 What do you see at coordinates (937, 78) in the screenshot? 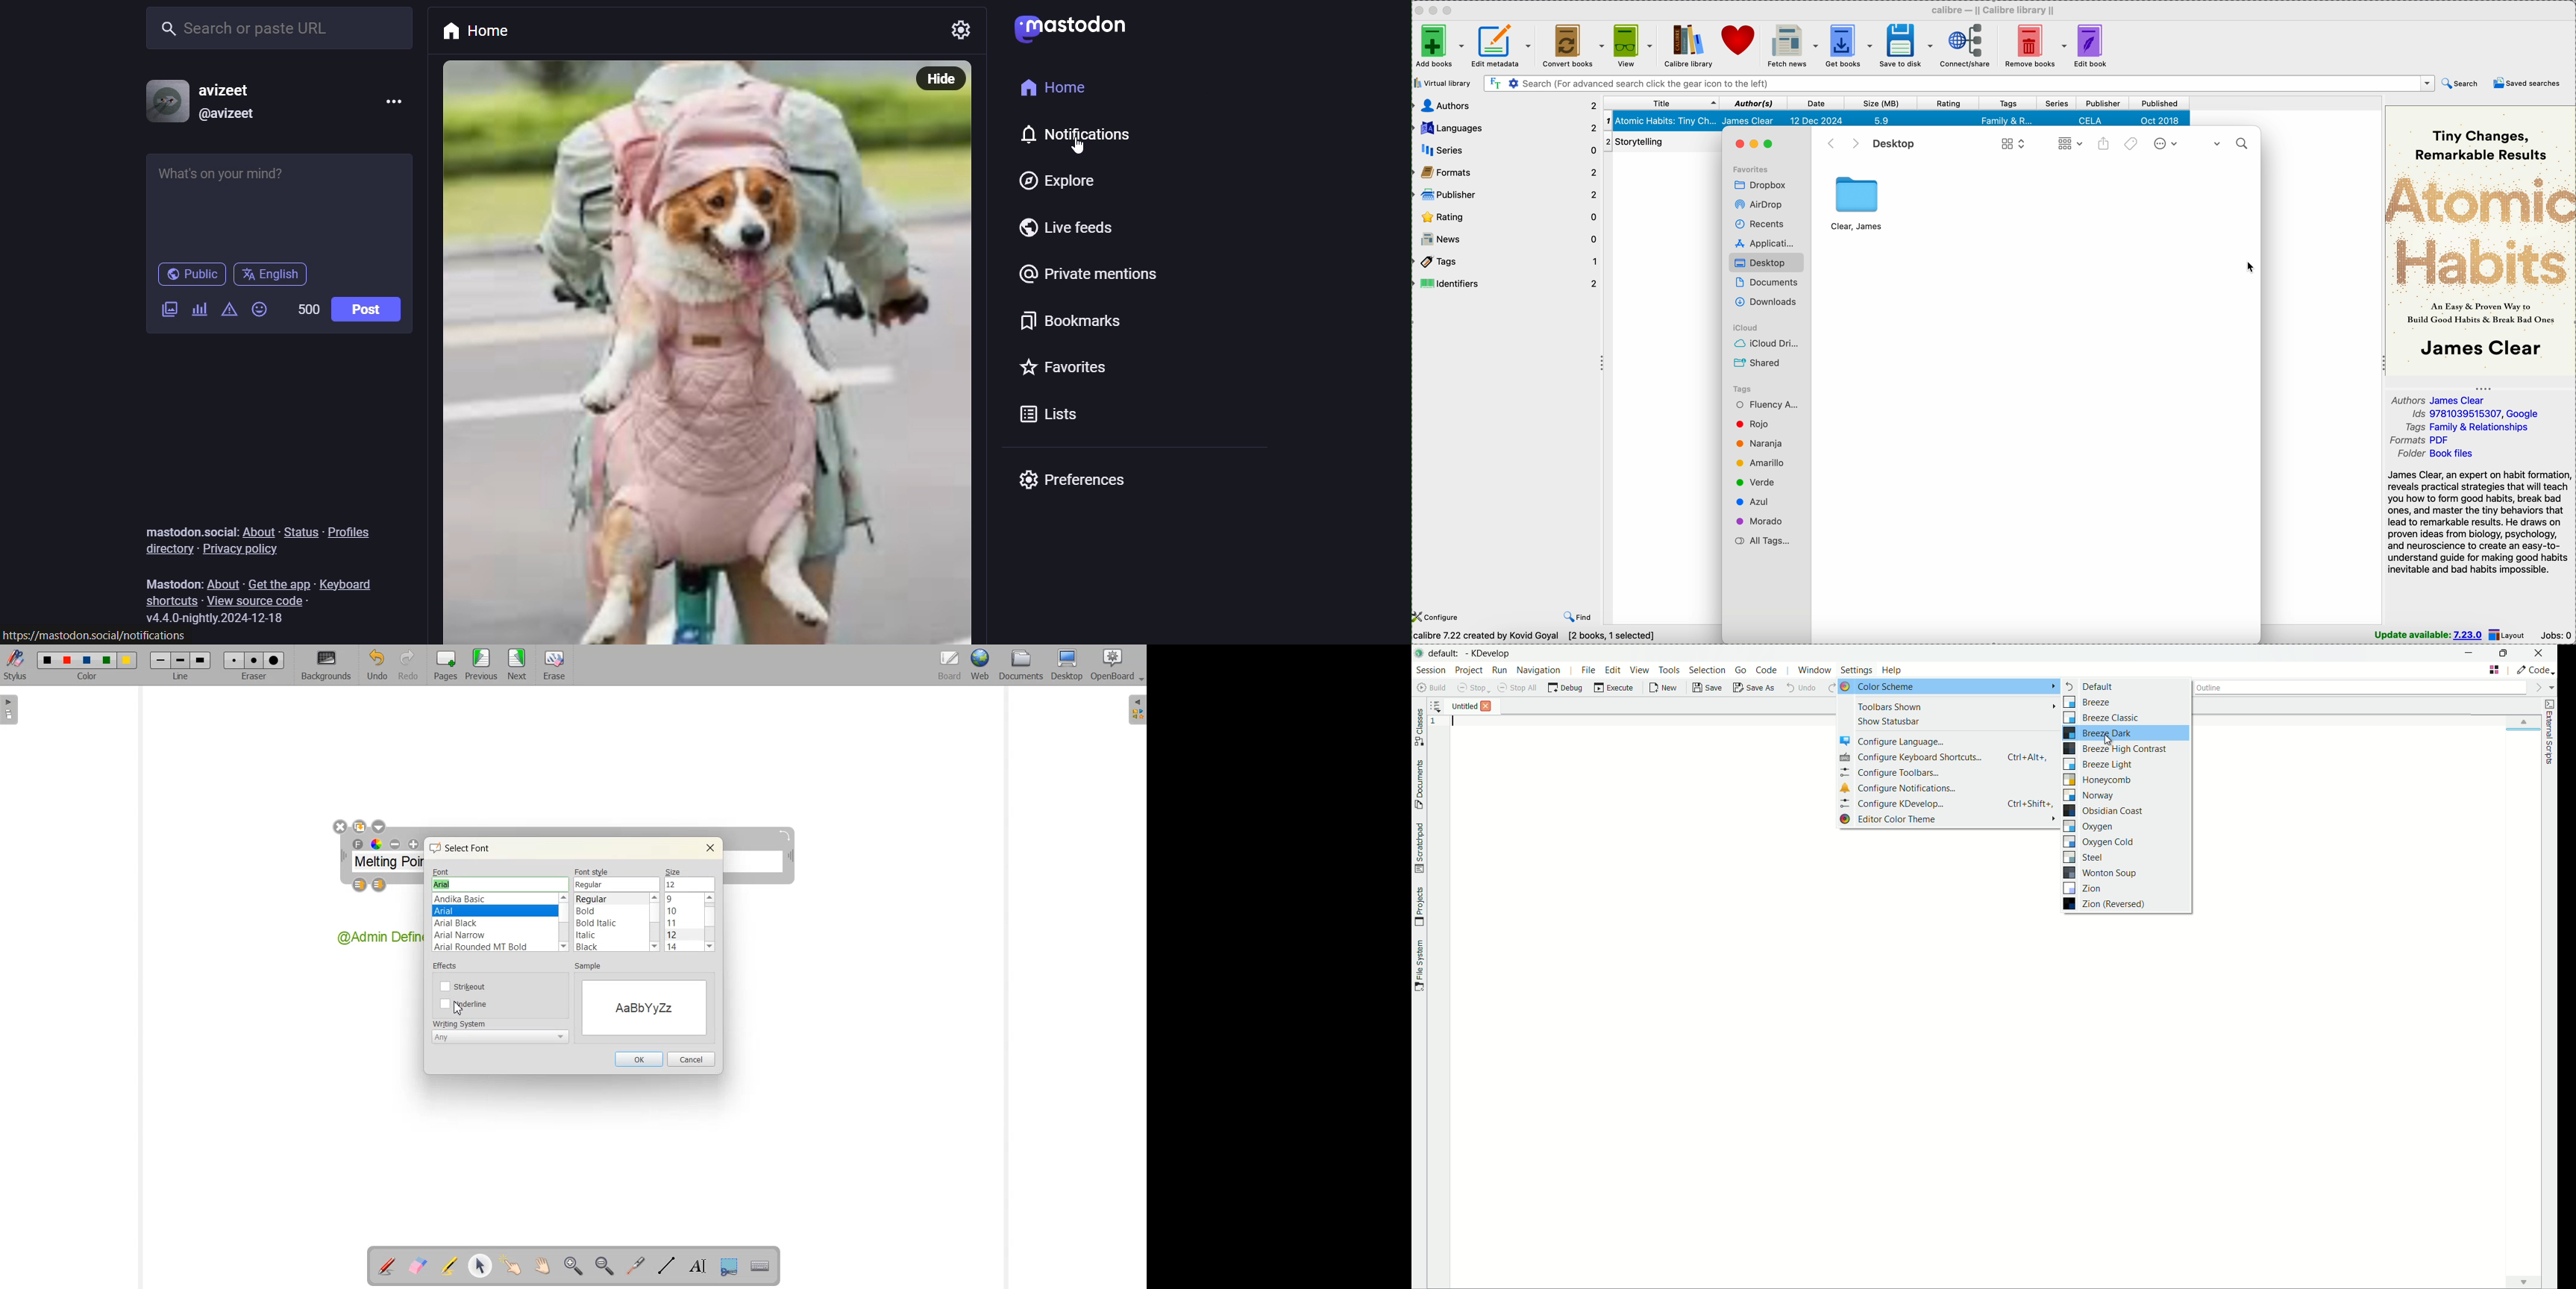
I see `hide` at bounding box center [937, 78].